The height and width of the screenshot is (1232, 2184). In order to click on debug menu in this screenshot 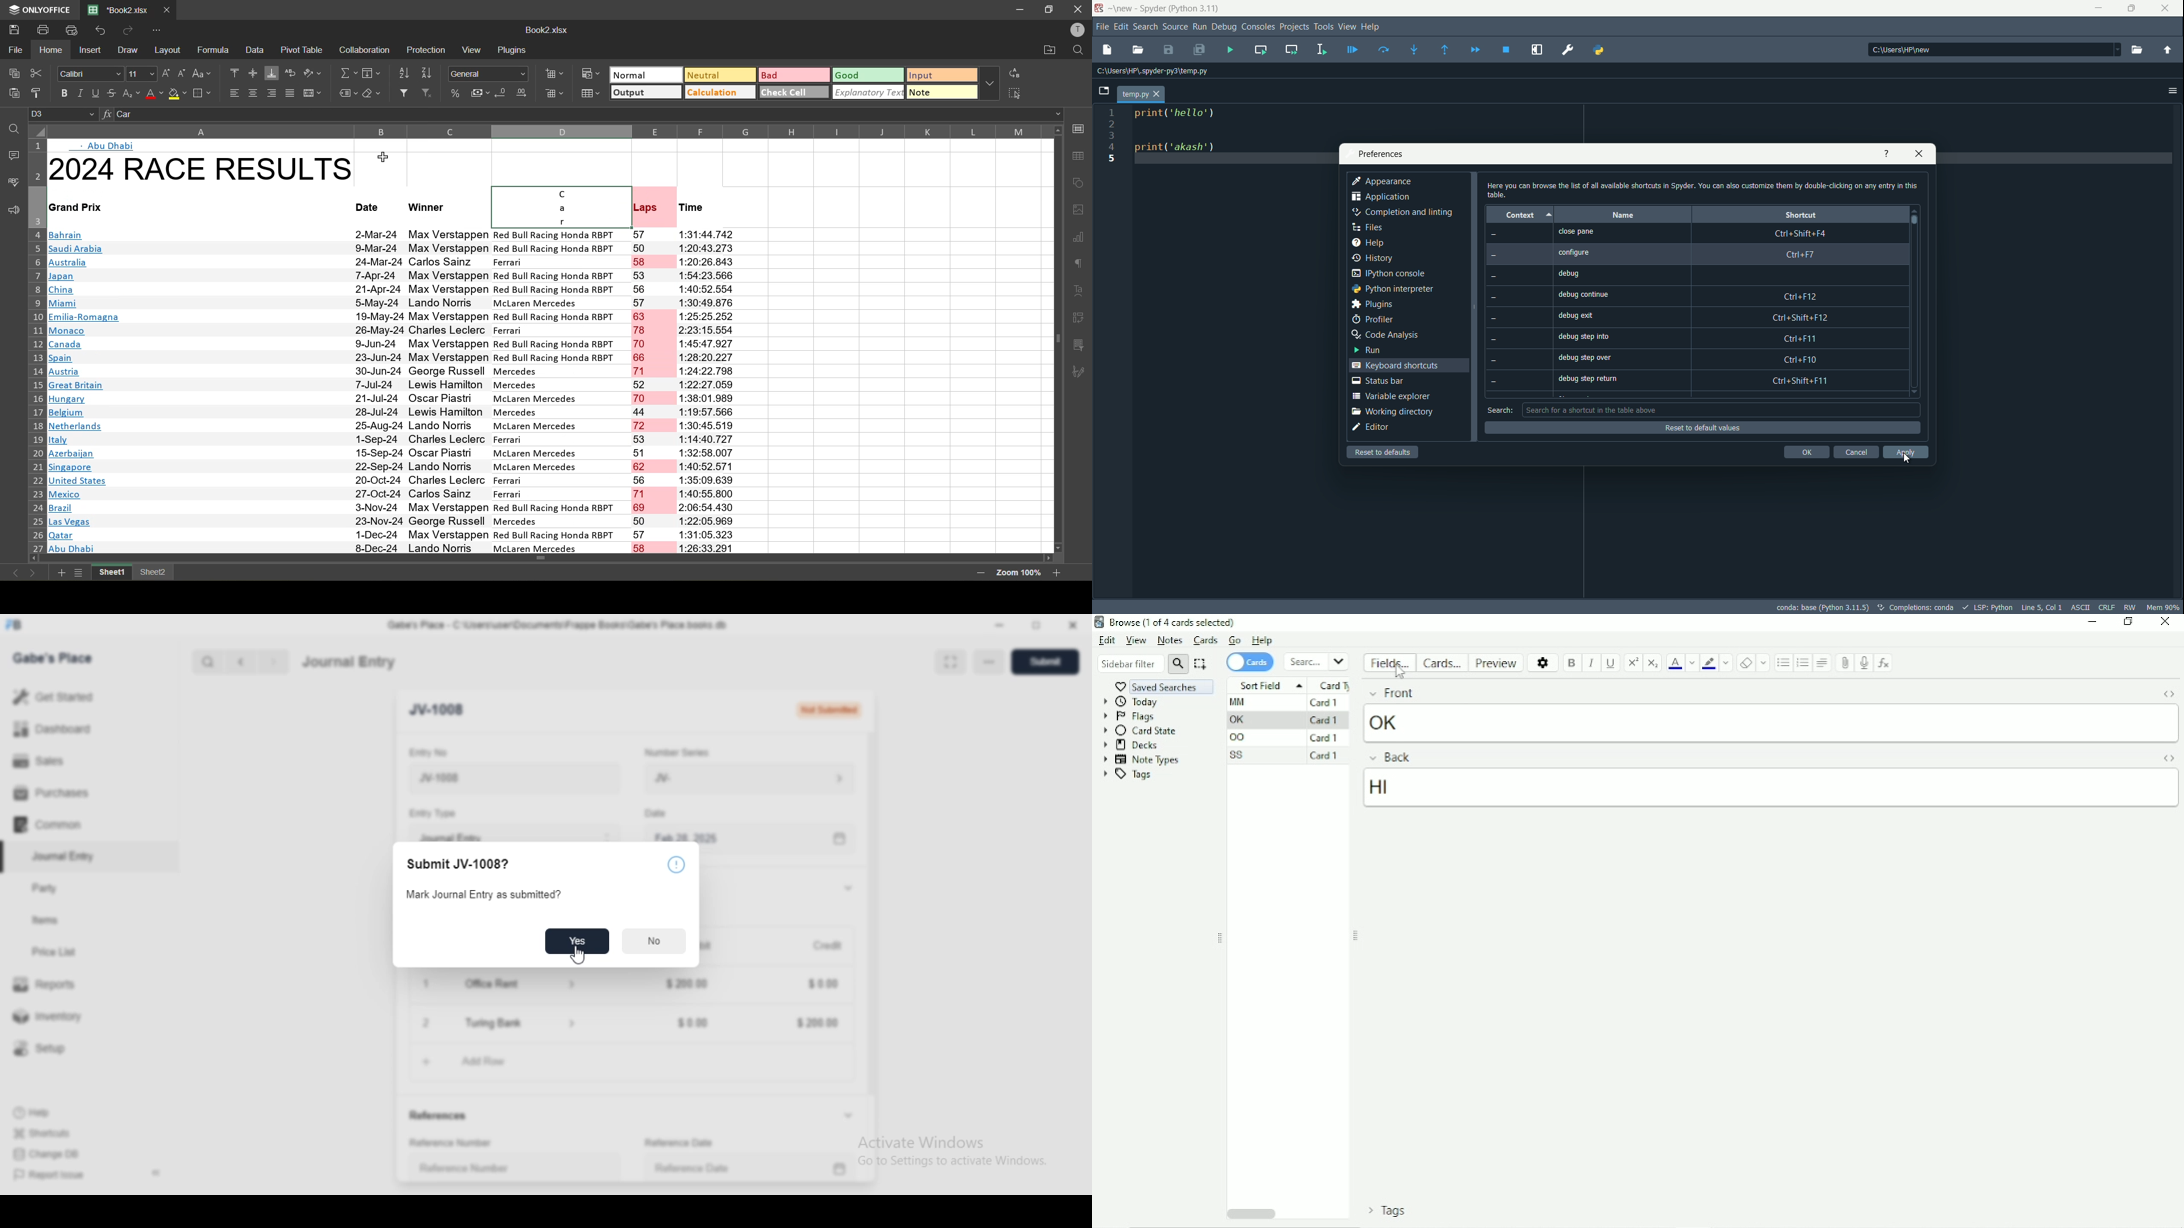, I will do `click(1224, 27)`.